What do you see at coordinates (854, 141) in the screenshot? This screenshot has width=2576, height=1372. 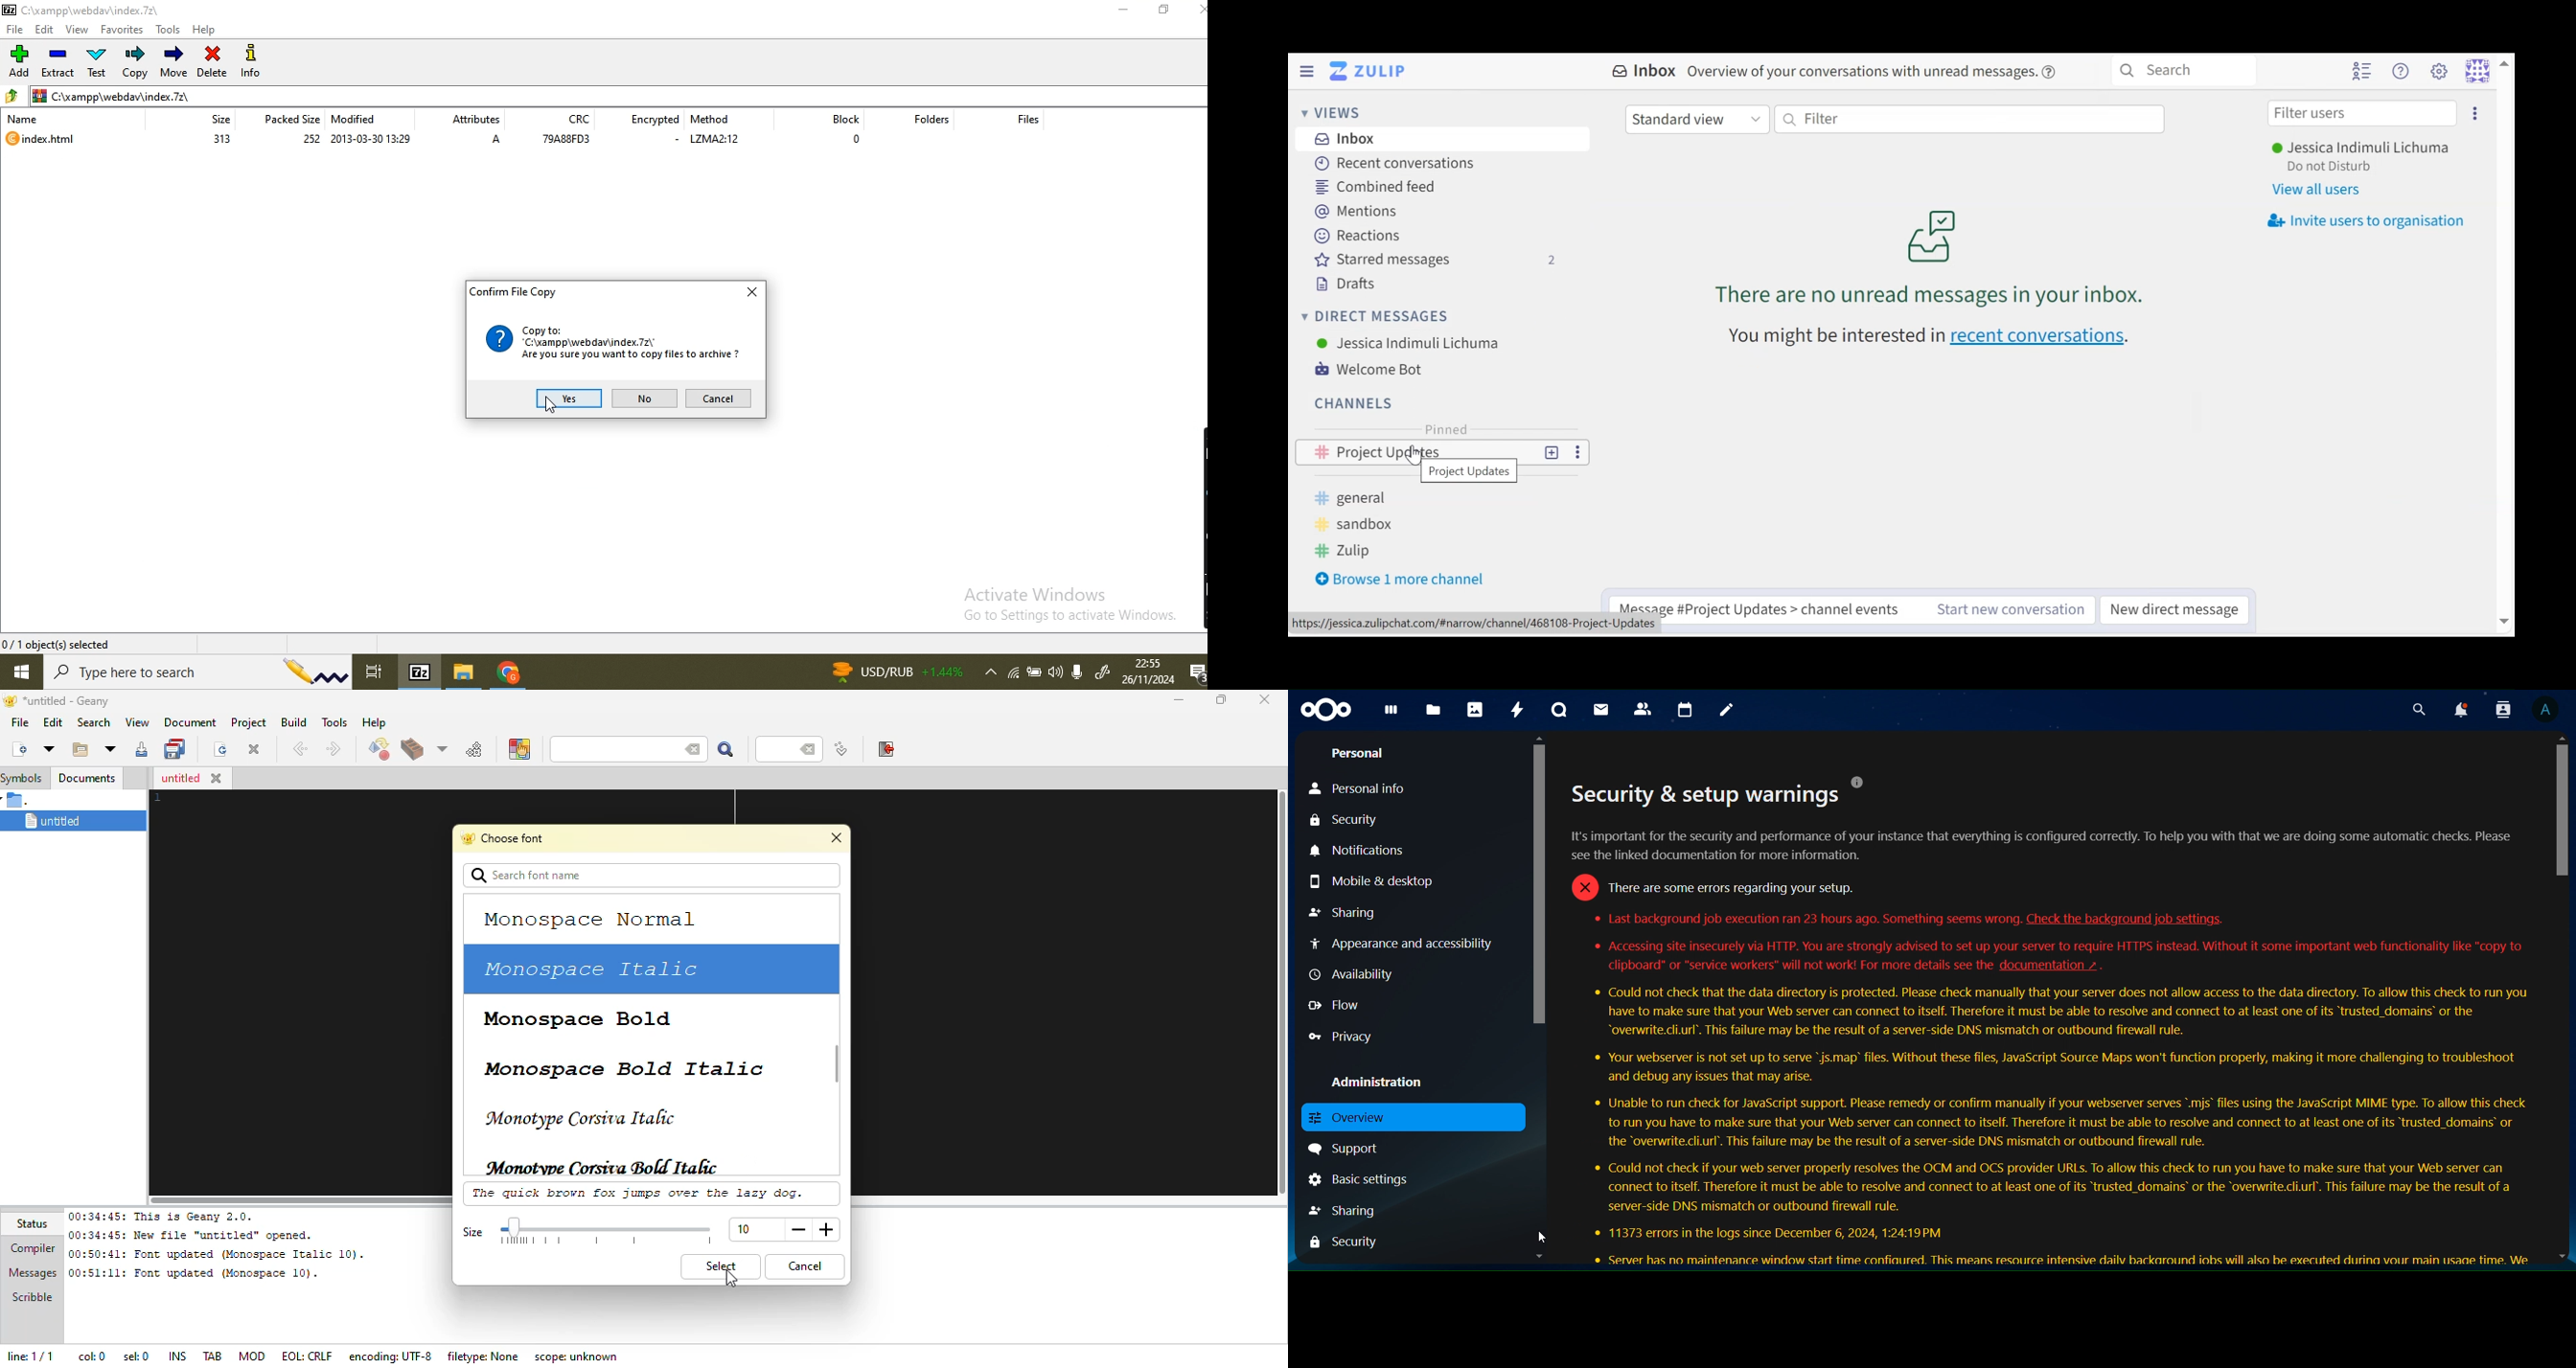 I see `0` at bounding box center [854, 141].